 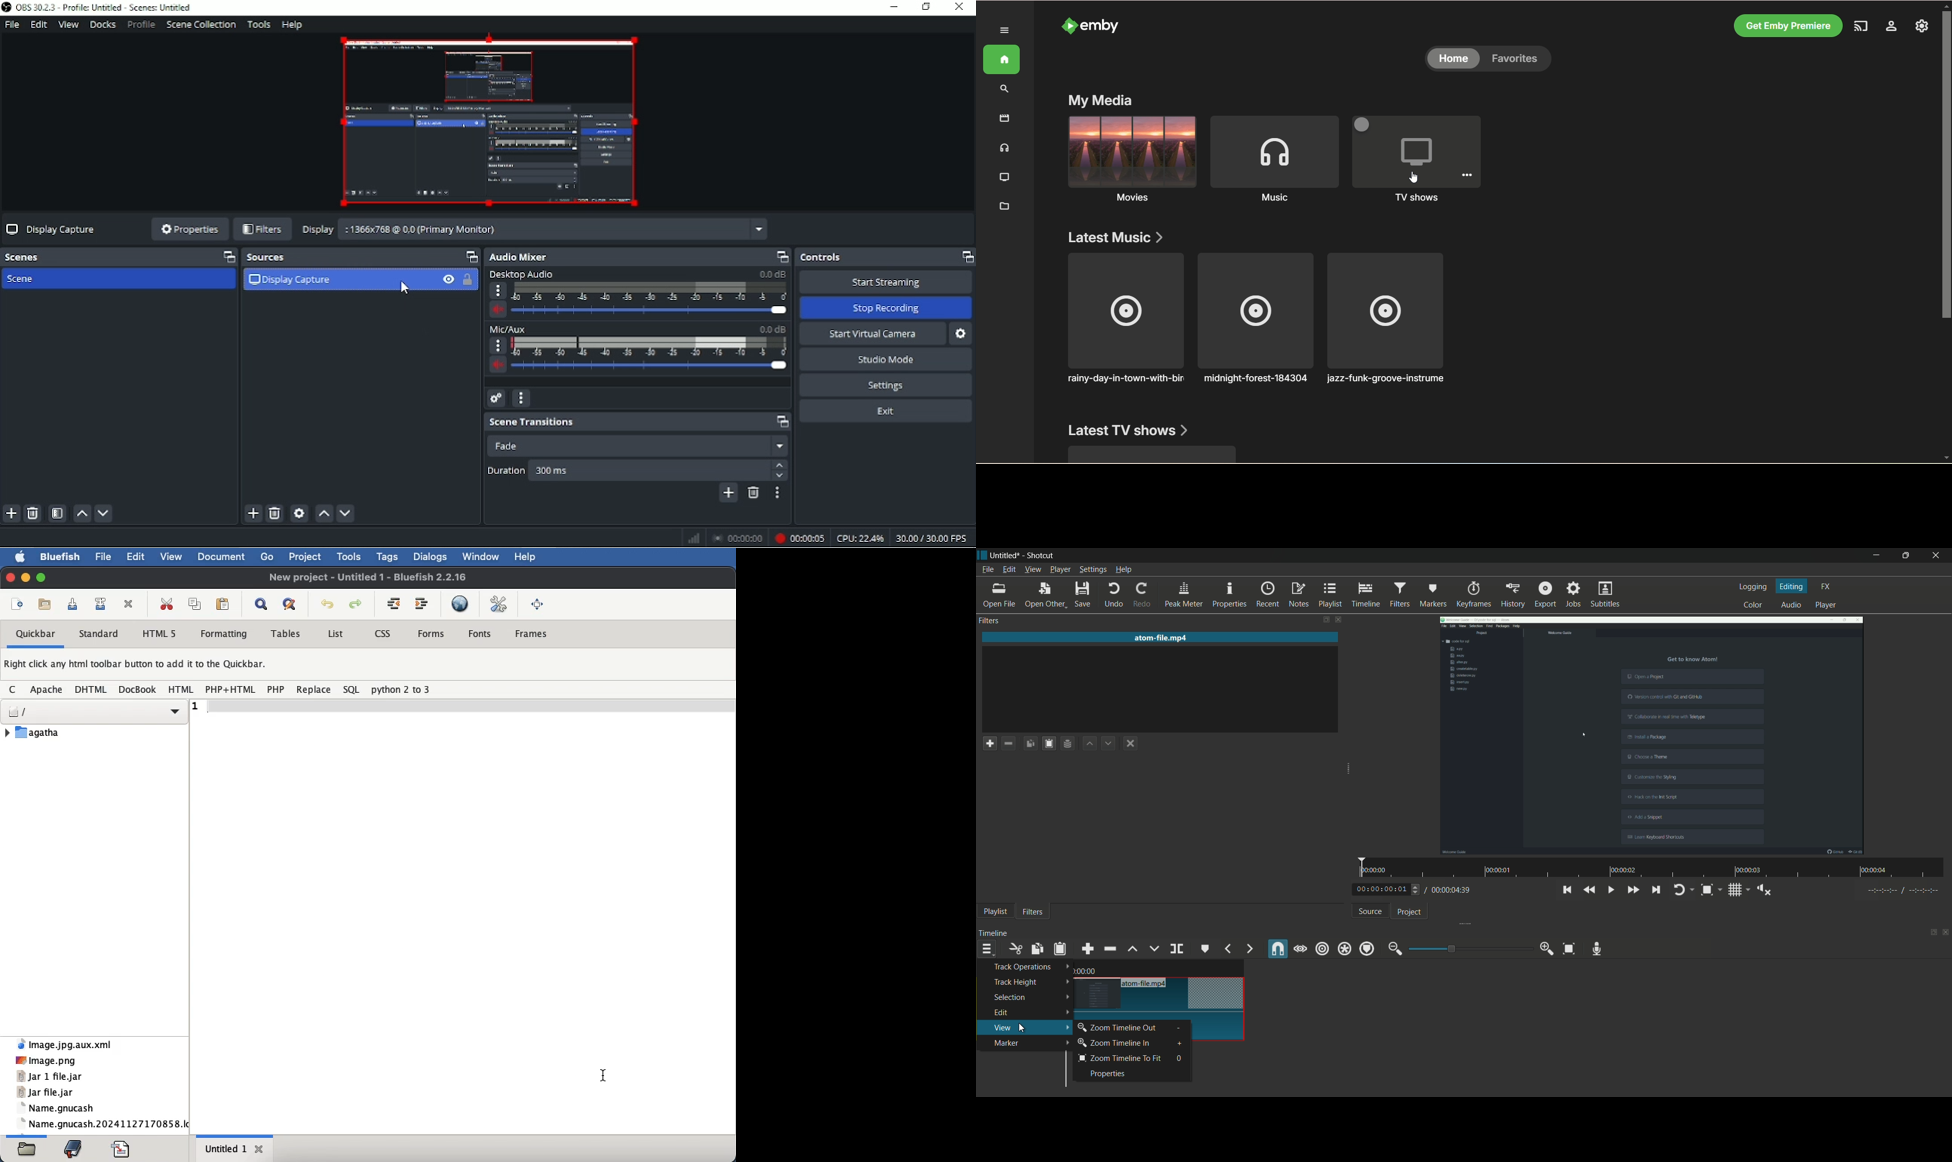 What do you see at coordinates (1566, 890) in the screenshot?
I see `skip to the previous point` at bounding box center [1566, 890].